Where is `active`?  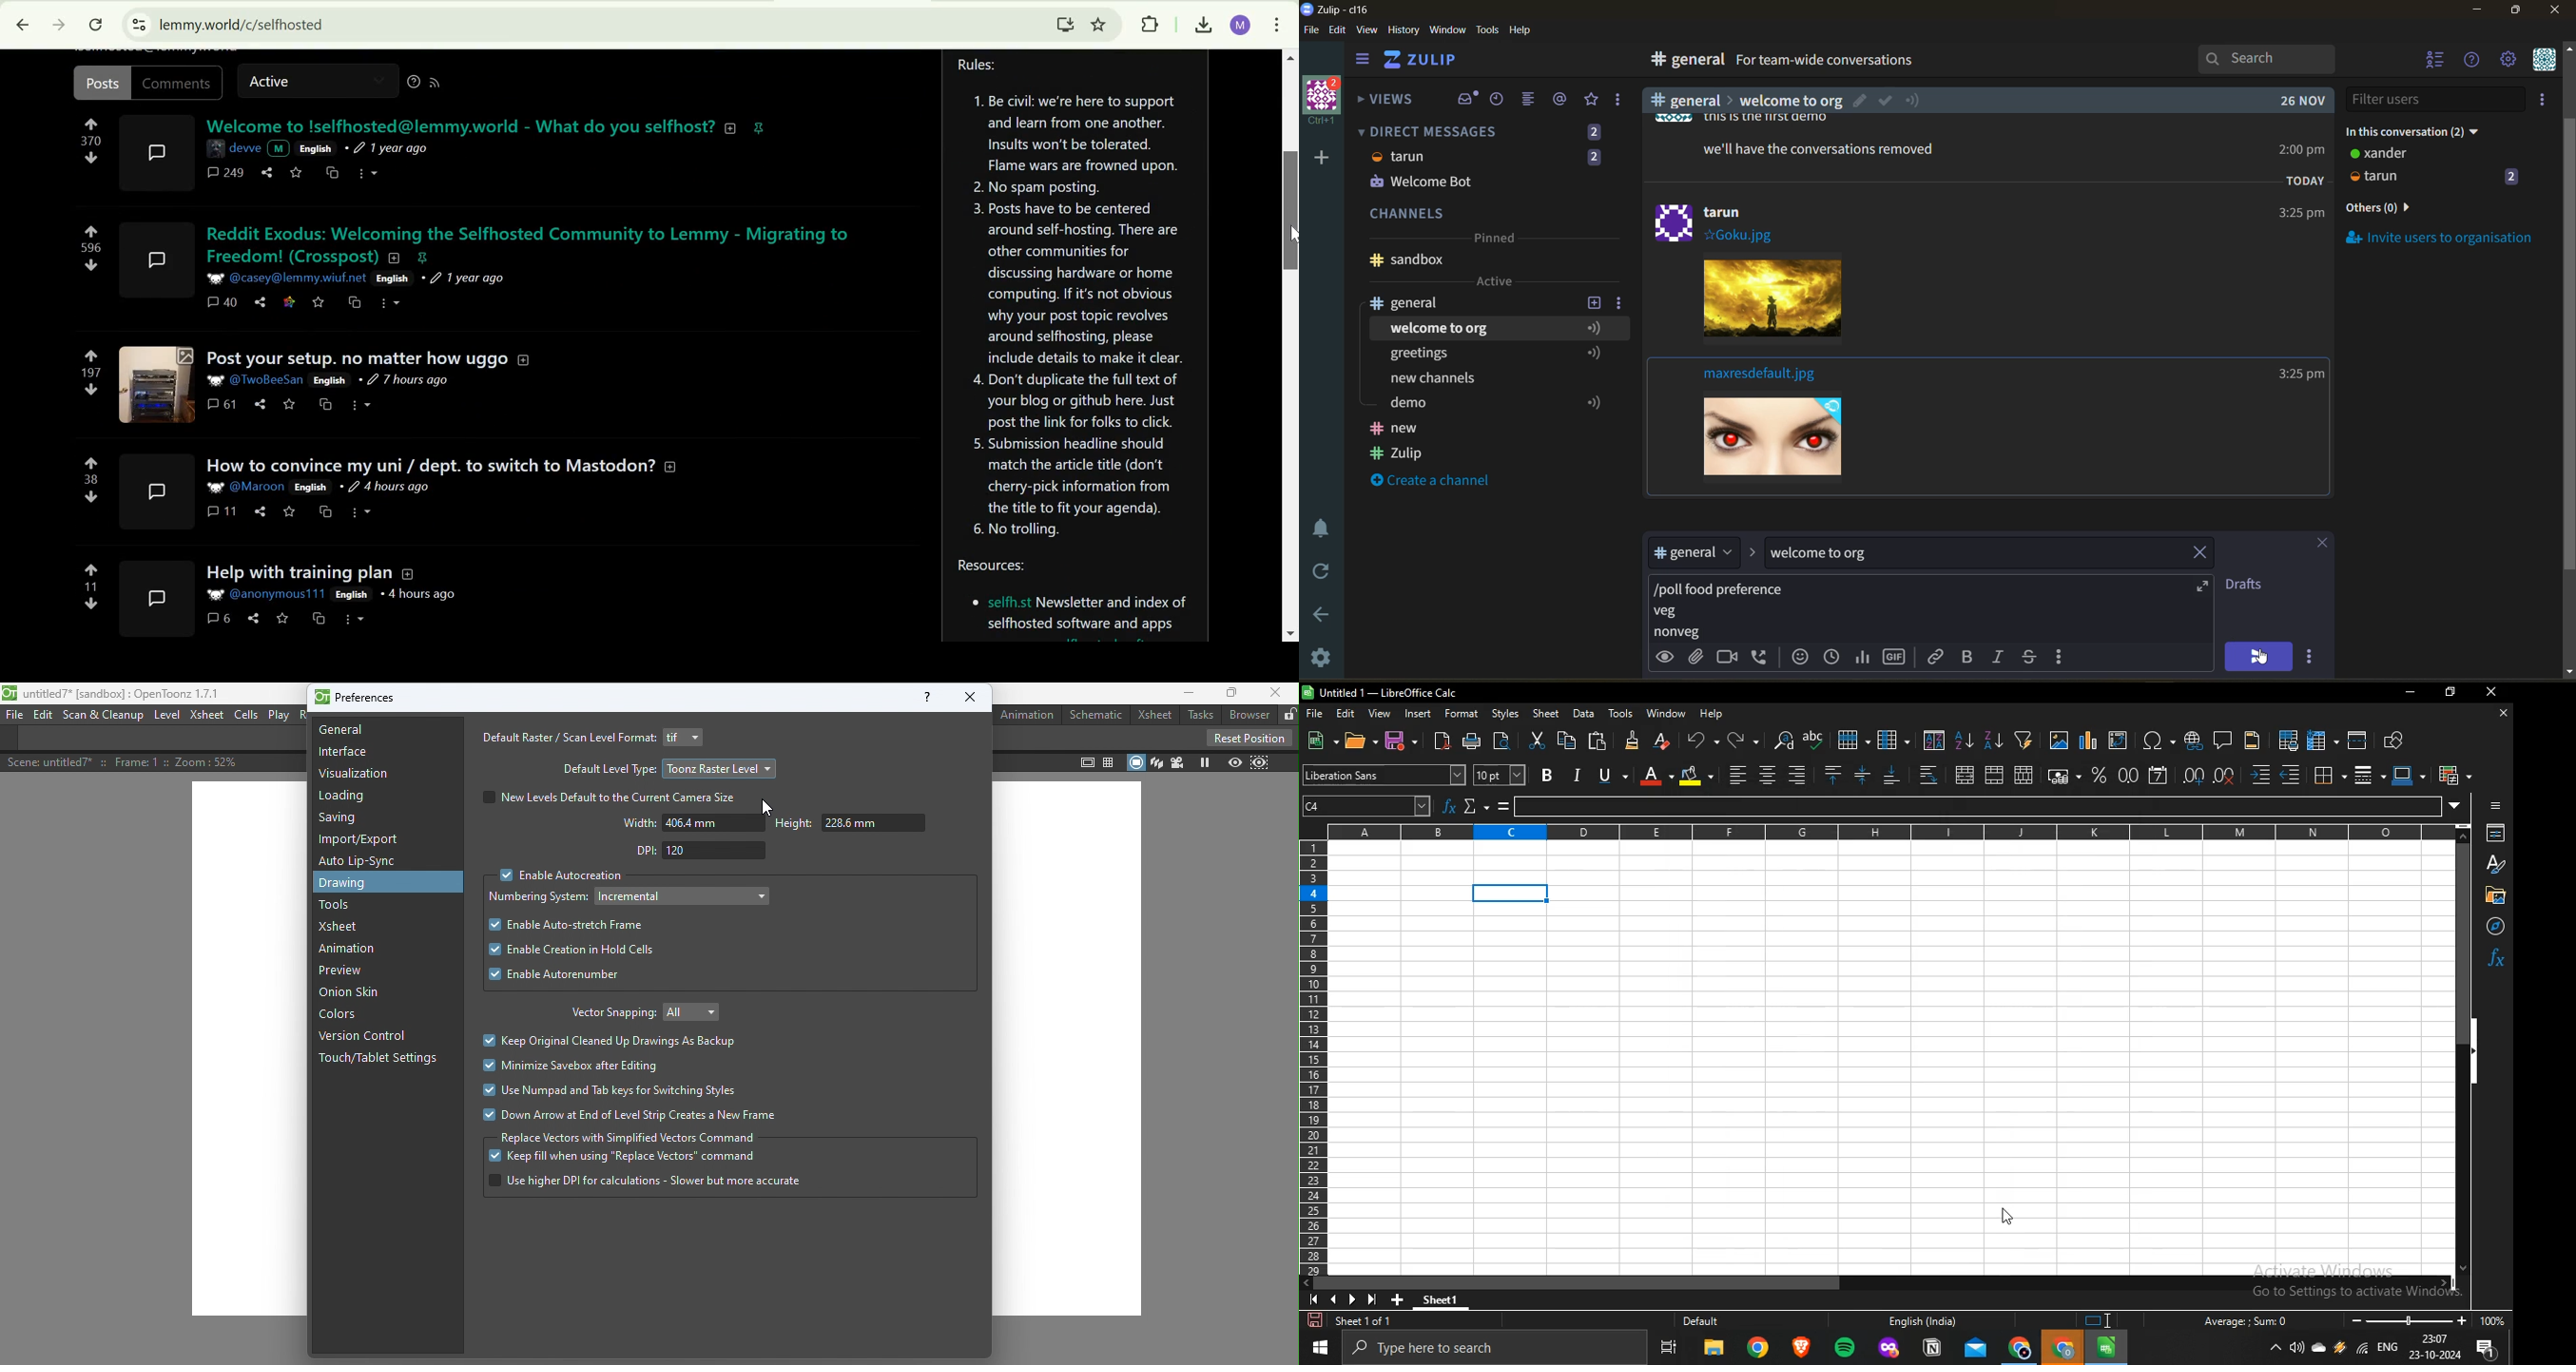
active is located at coordinates (1496, 281).